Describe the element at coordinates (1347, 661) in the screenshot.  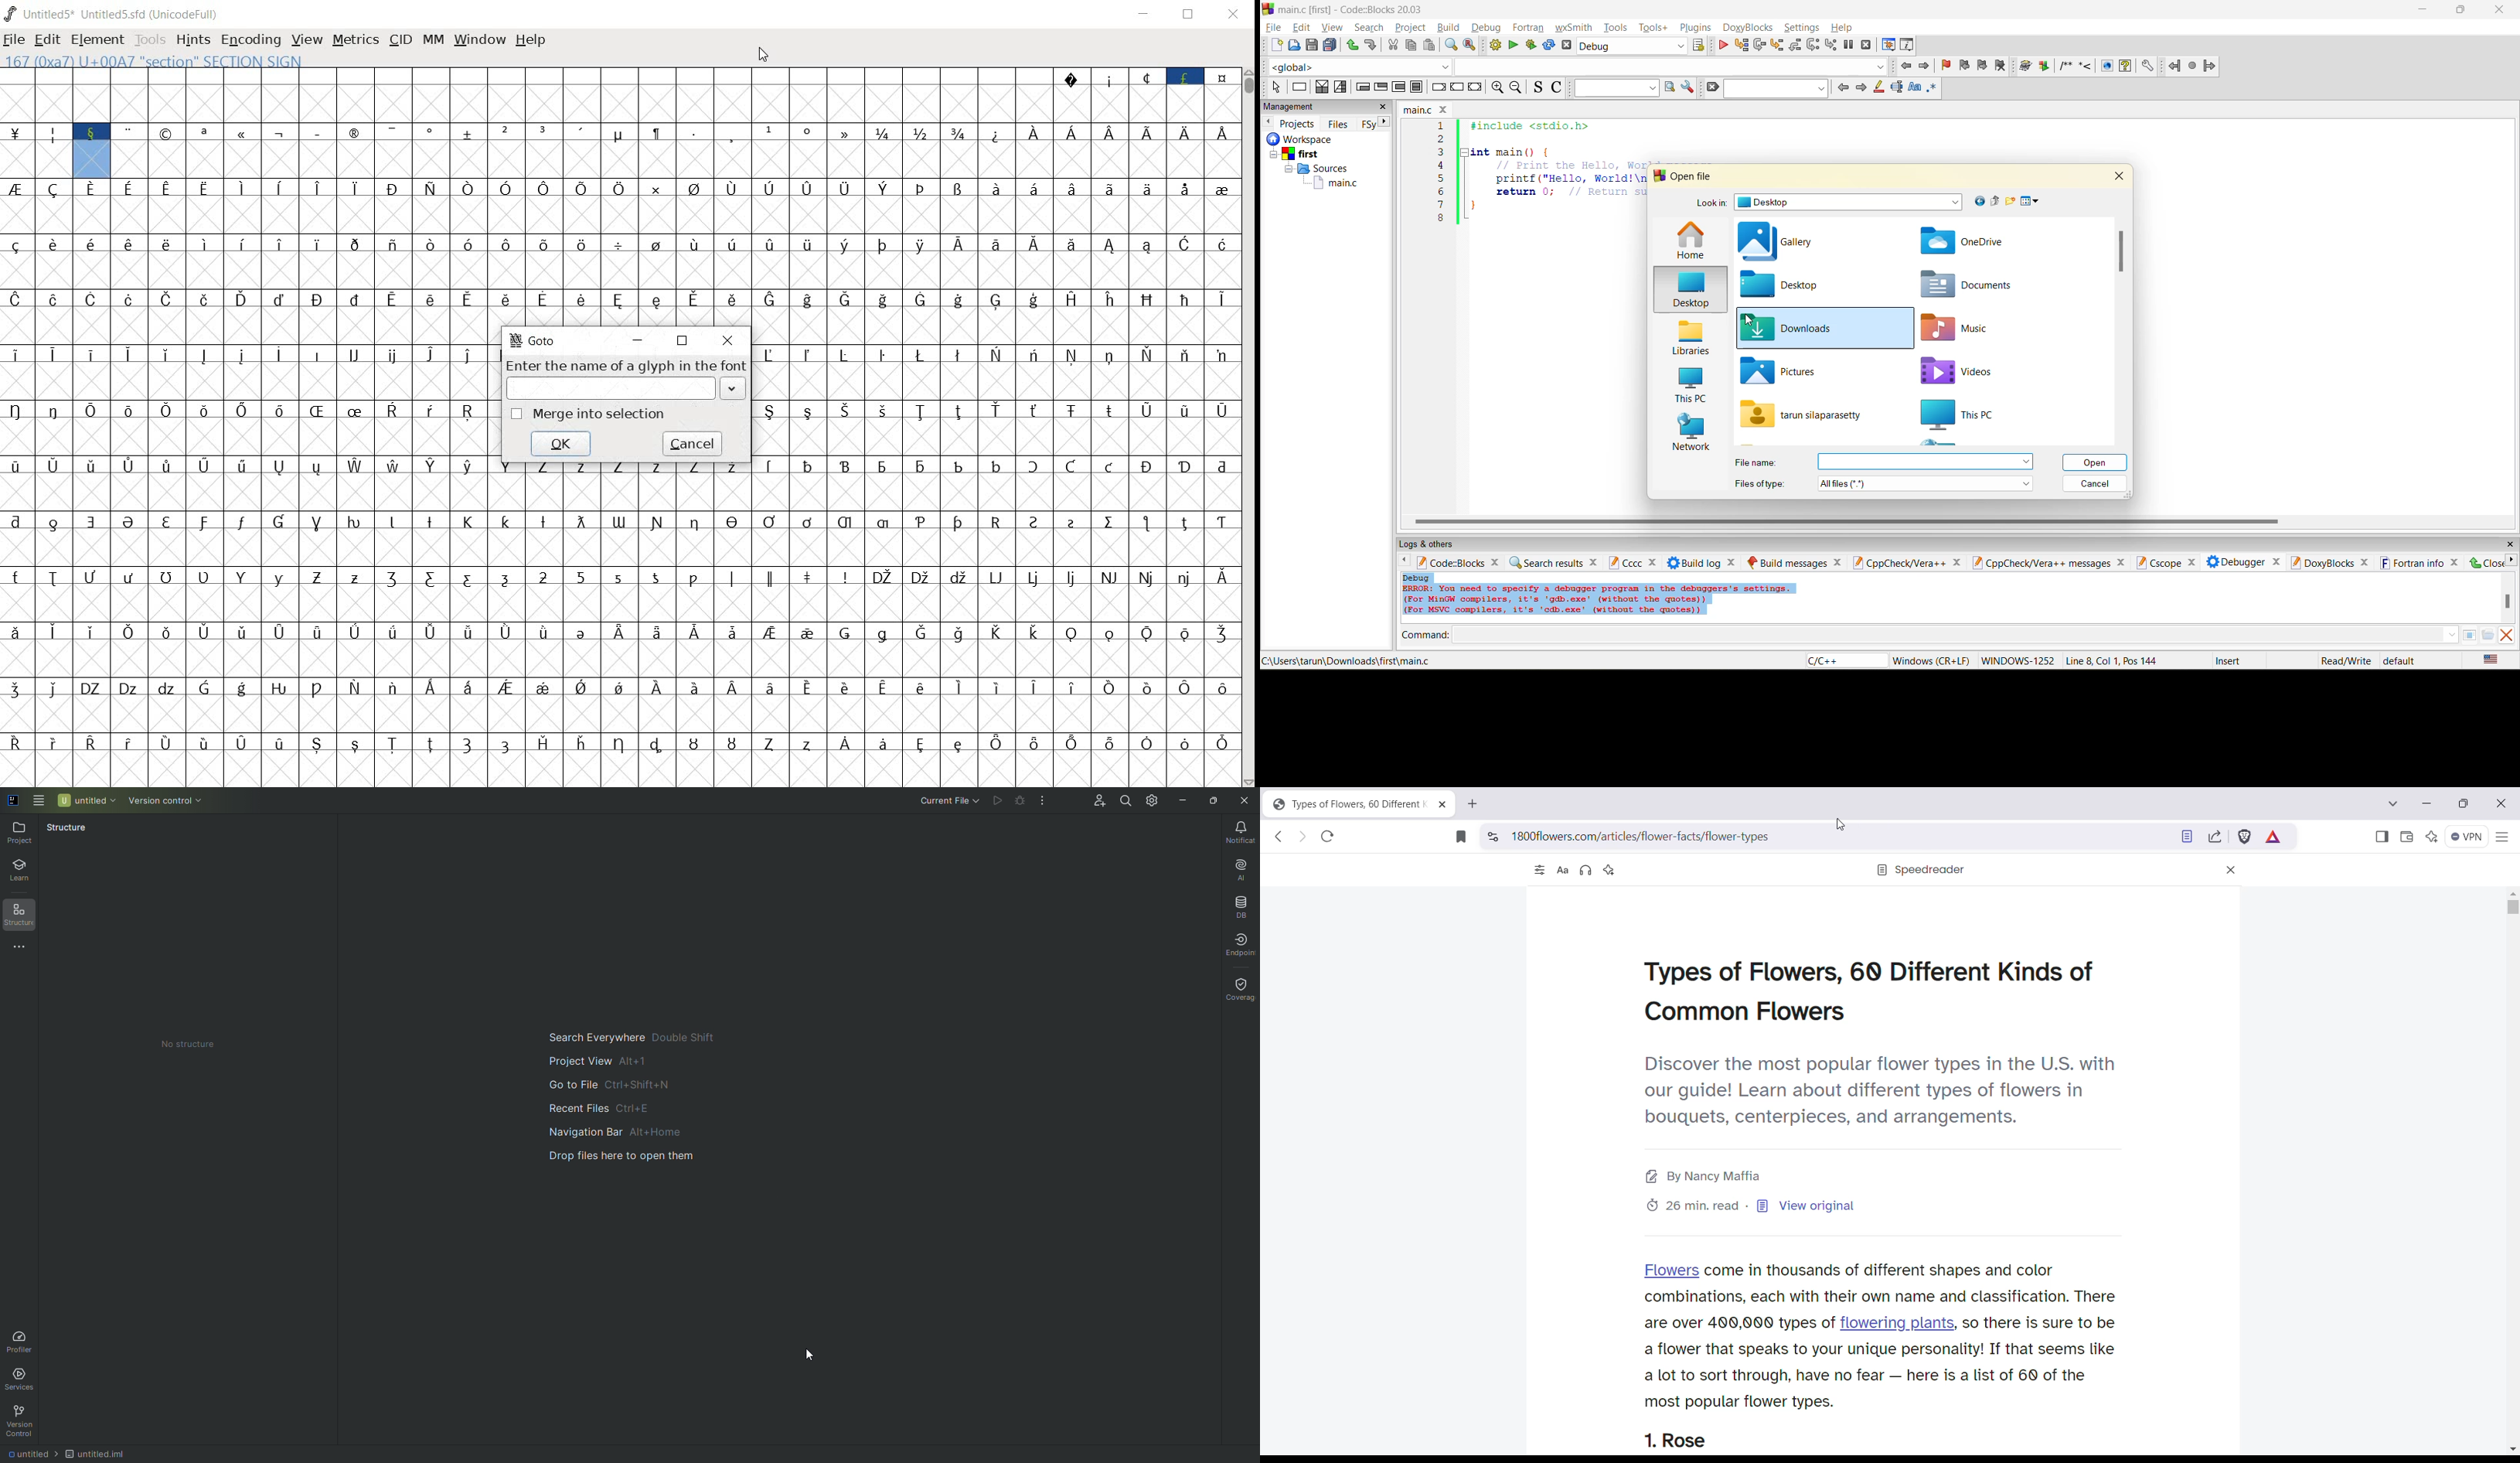
I see `file location` at that location.